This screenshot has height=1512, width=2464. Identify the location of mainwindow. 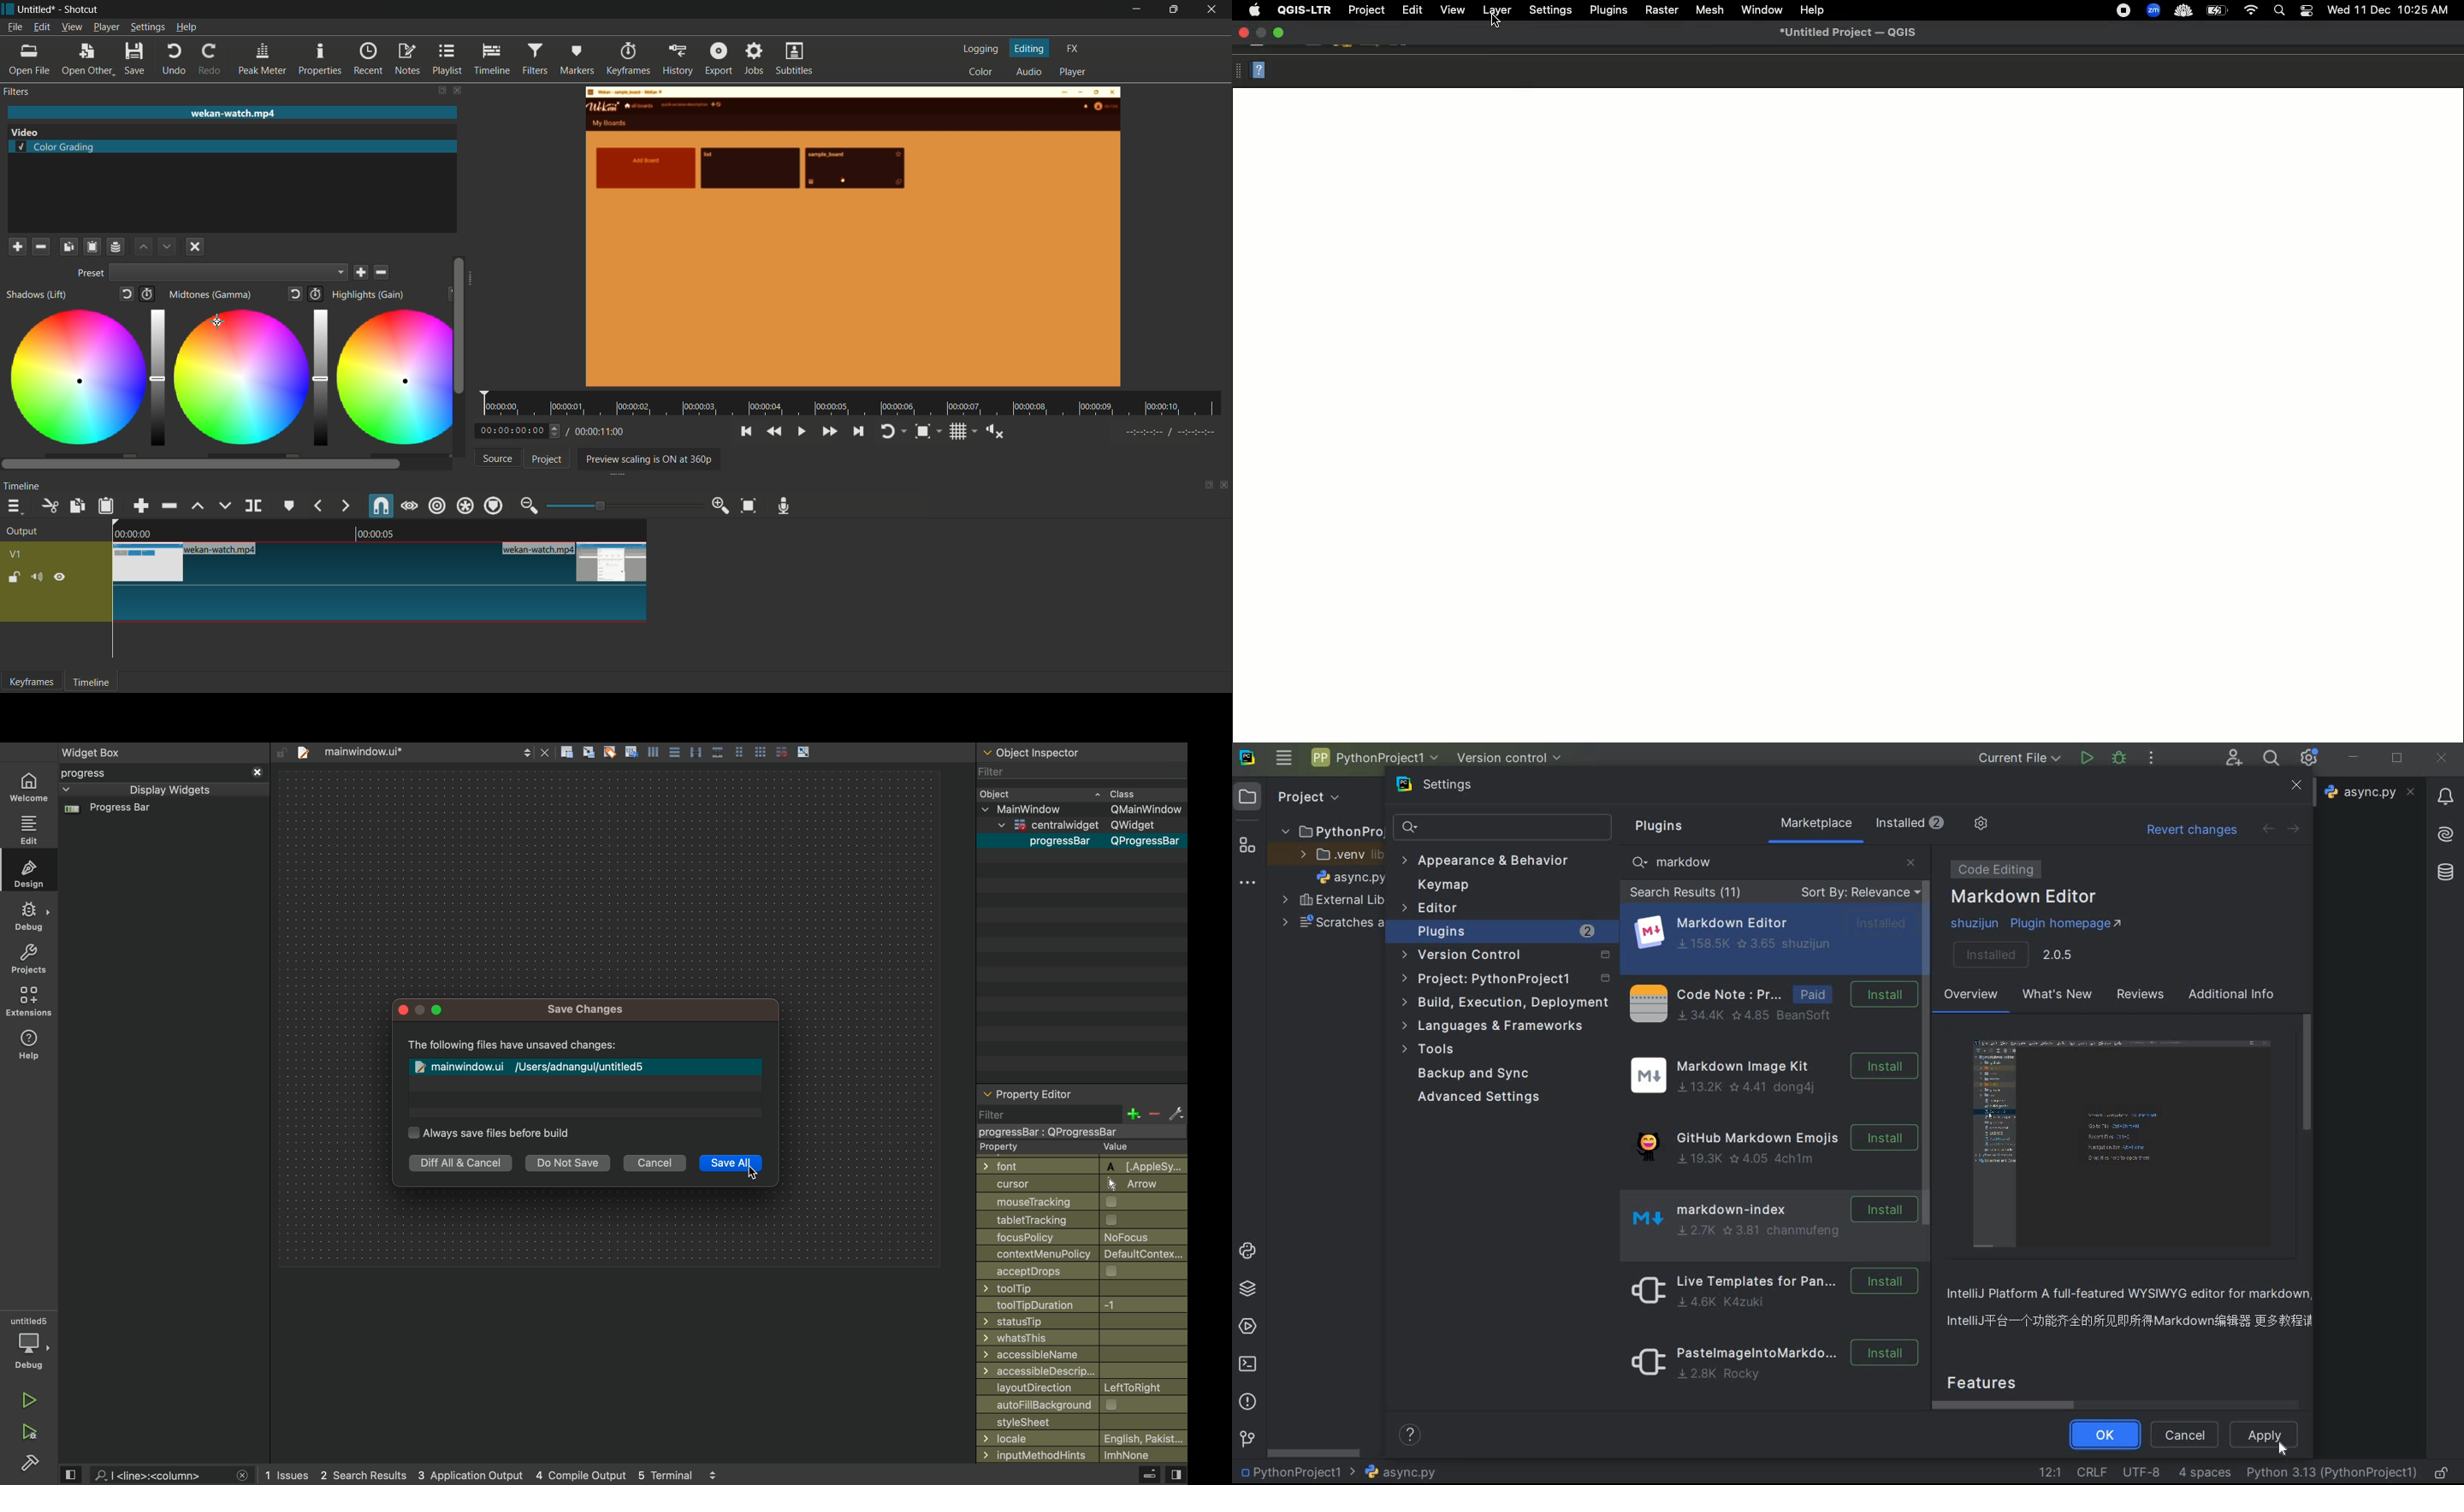
(1085, 809).